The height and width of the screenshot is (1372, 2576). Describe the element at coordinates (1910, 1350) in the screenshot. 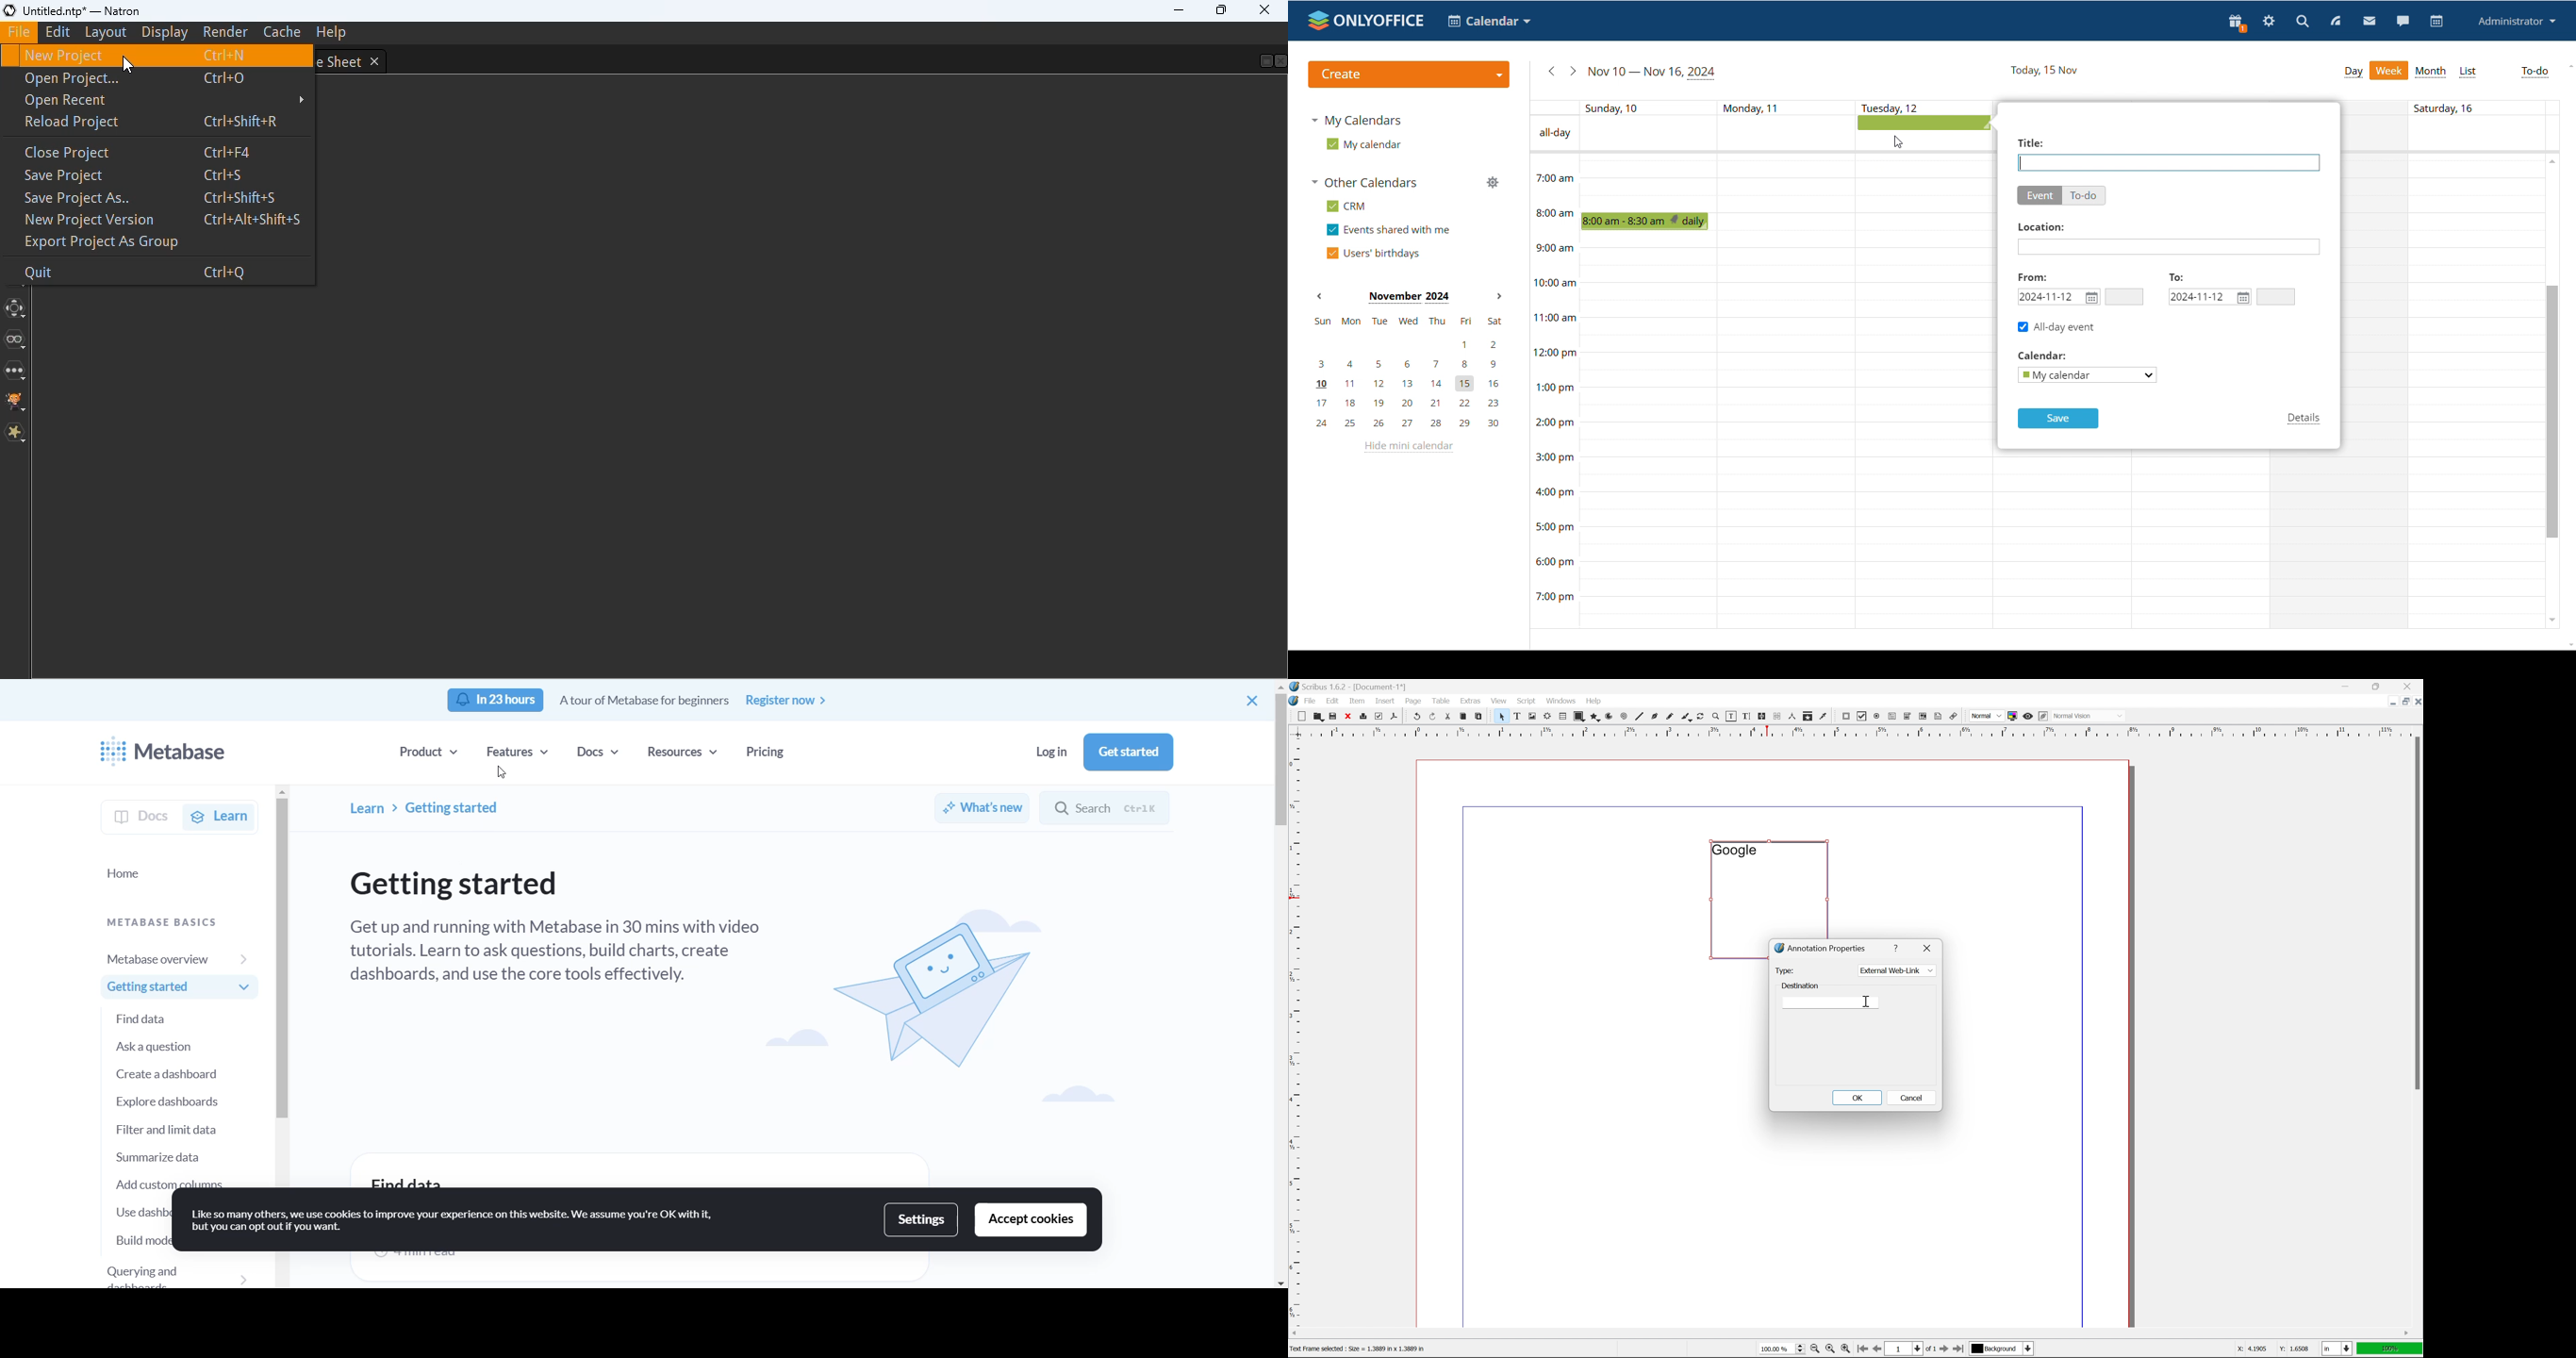

I see `select current page` at that location.